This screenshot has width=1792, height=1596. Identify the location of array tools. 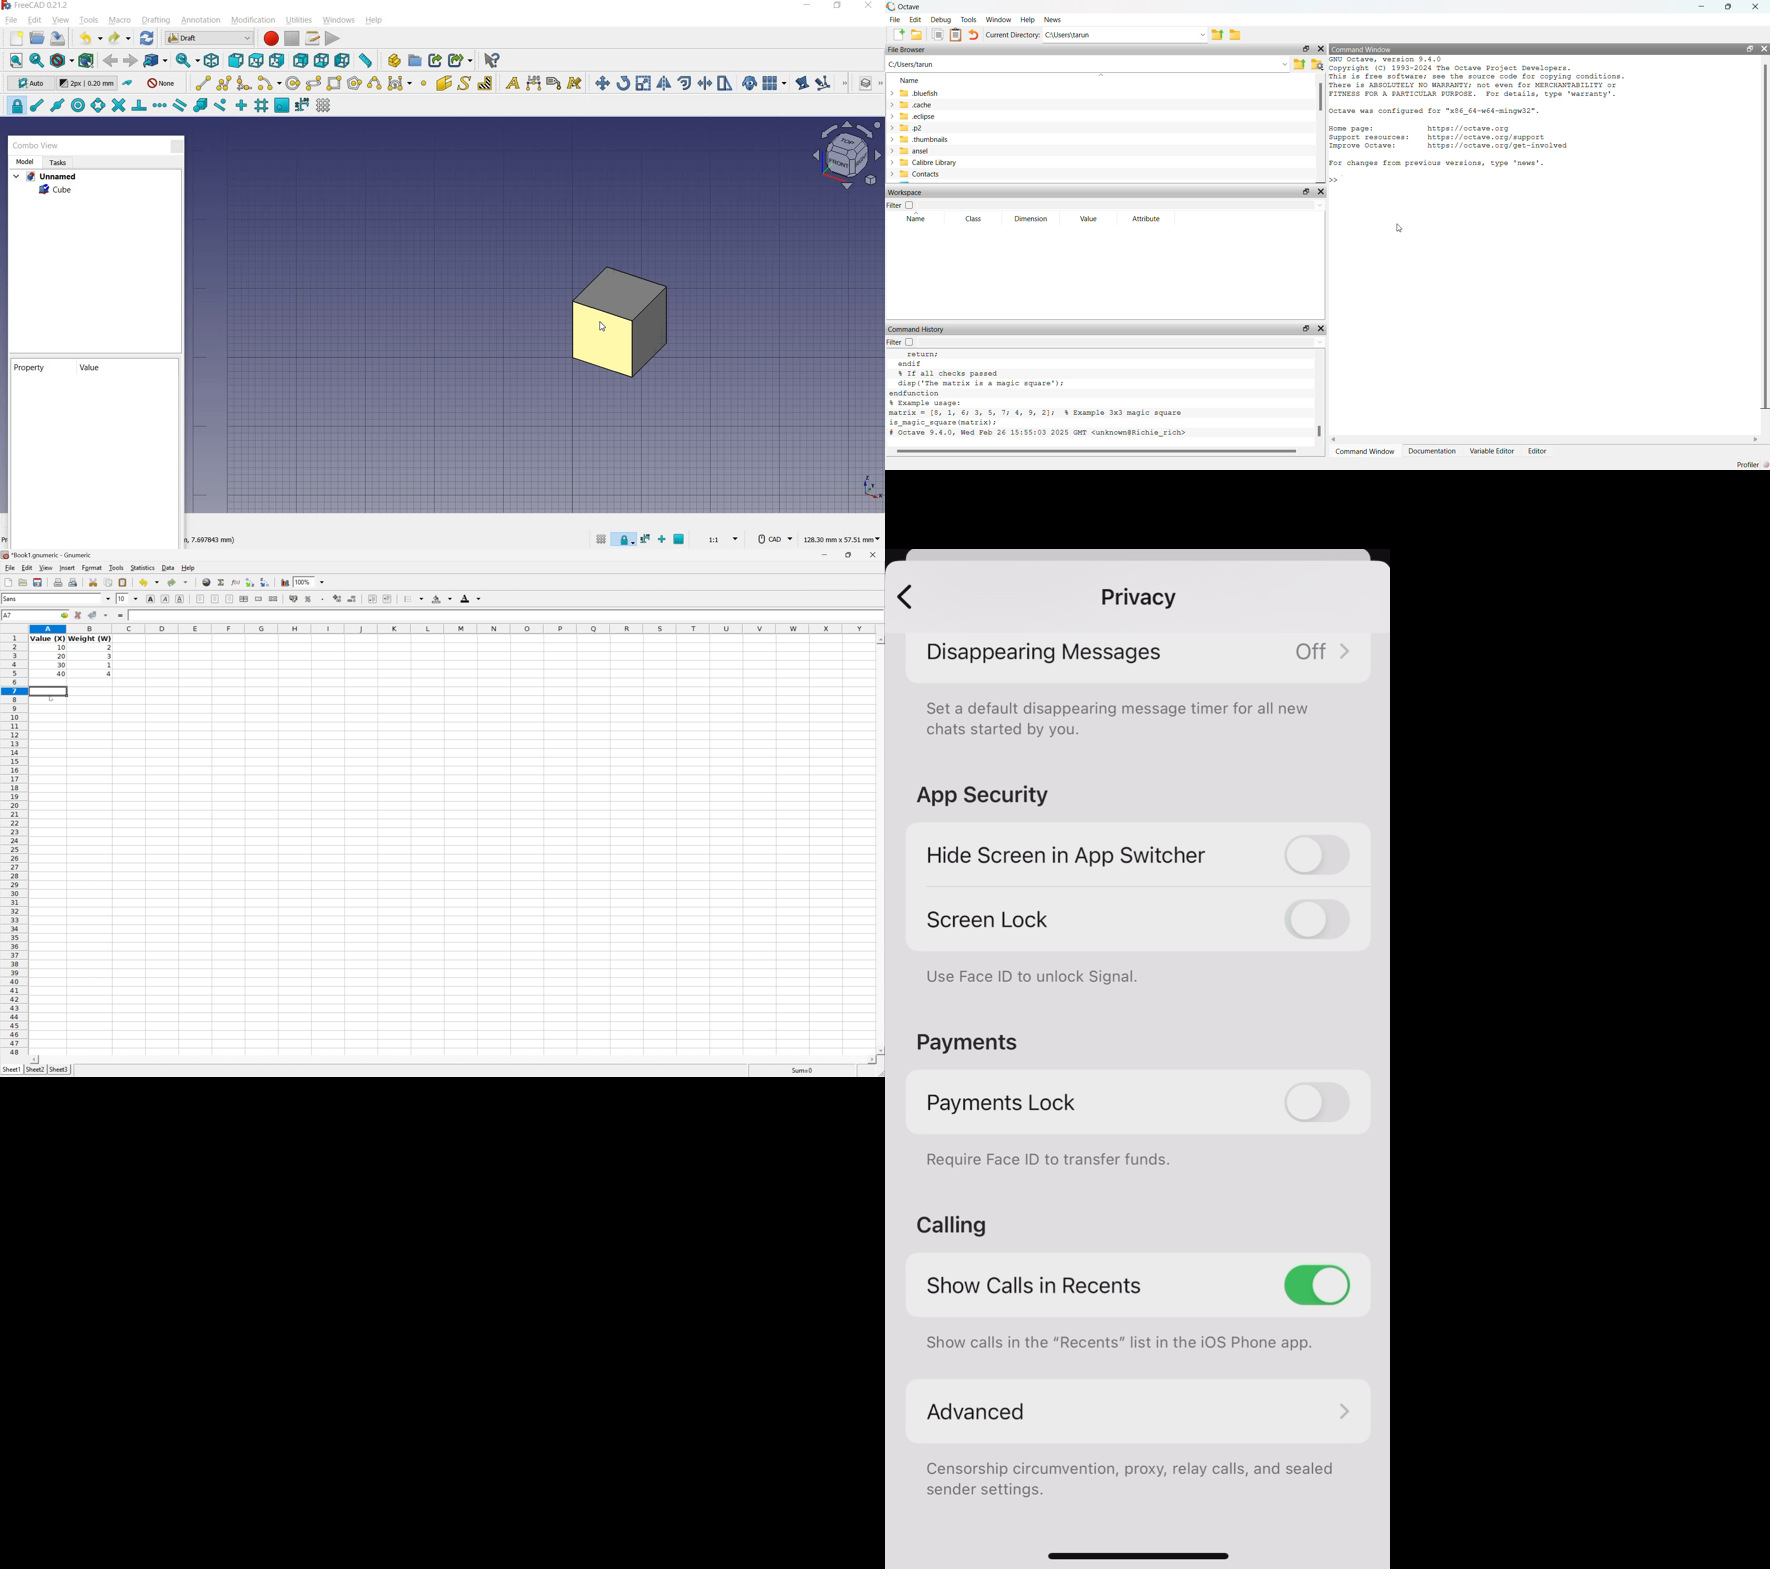
(773, 83).